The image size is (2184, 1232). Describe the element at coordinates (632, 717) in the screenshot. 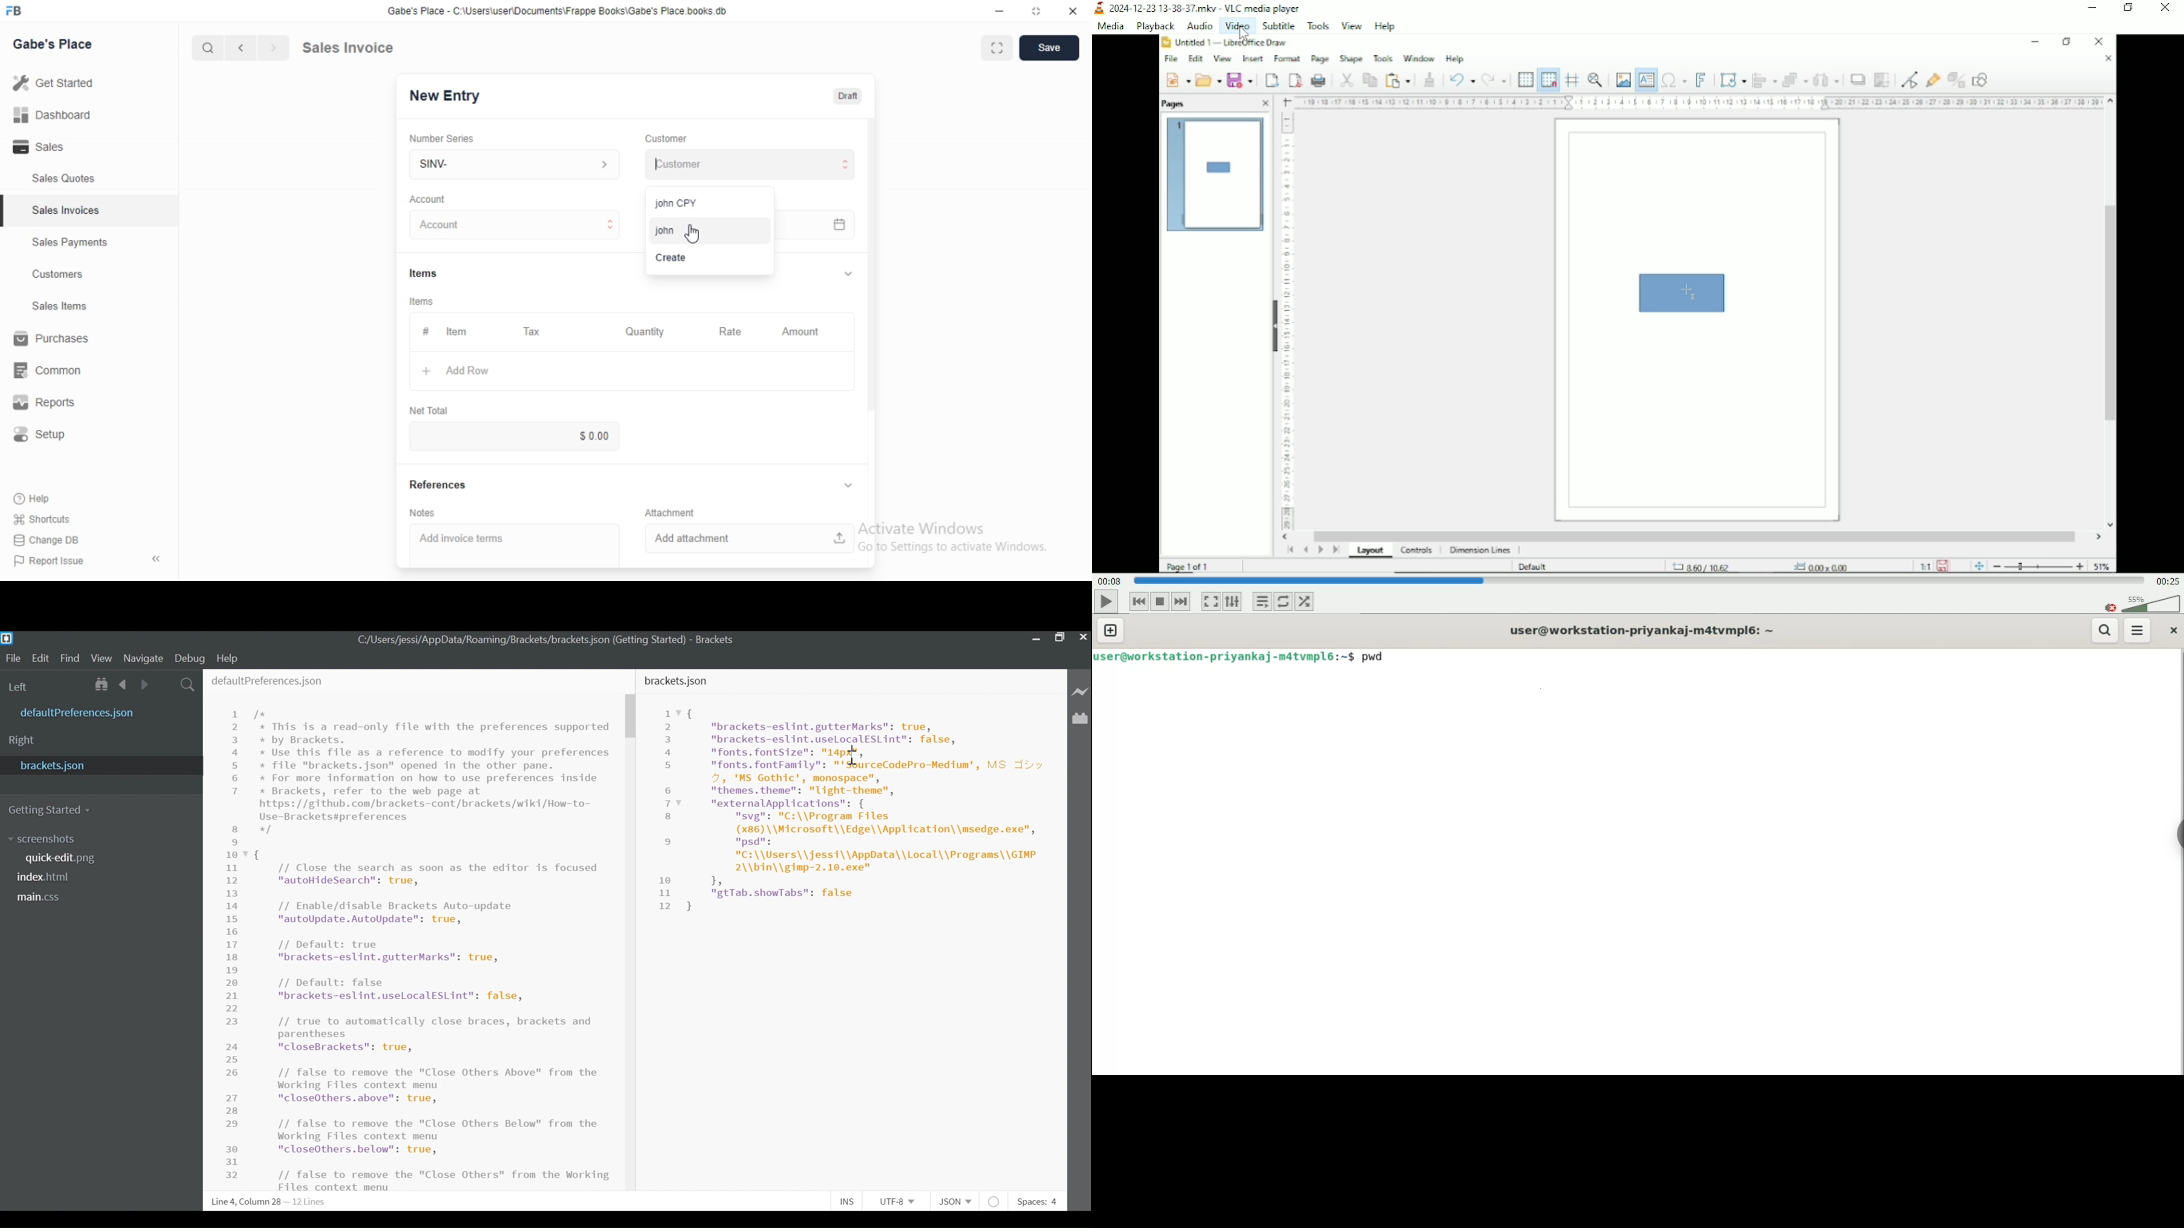

I see `Vertical Scroll bar` at that location.